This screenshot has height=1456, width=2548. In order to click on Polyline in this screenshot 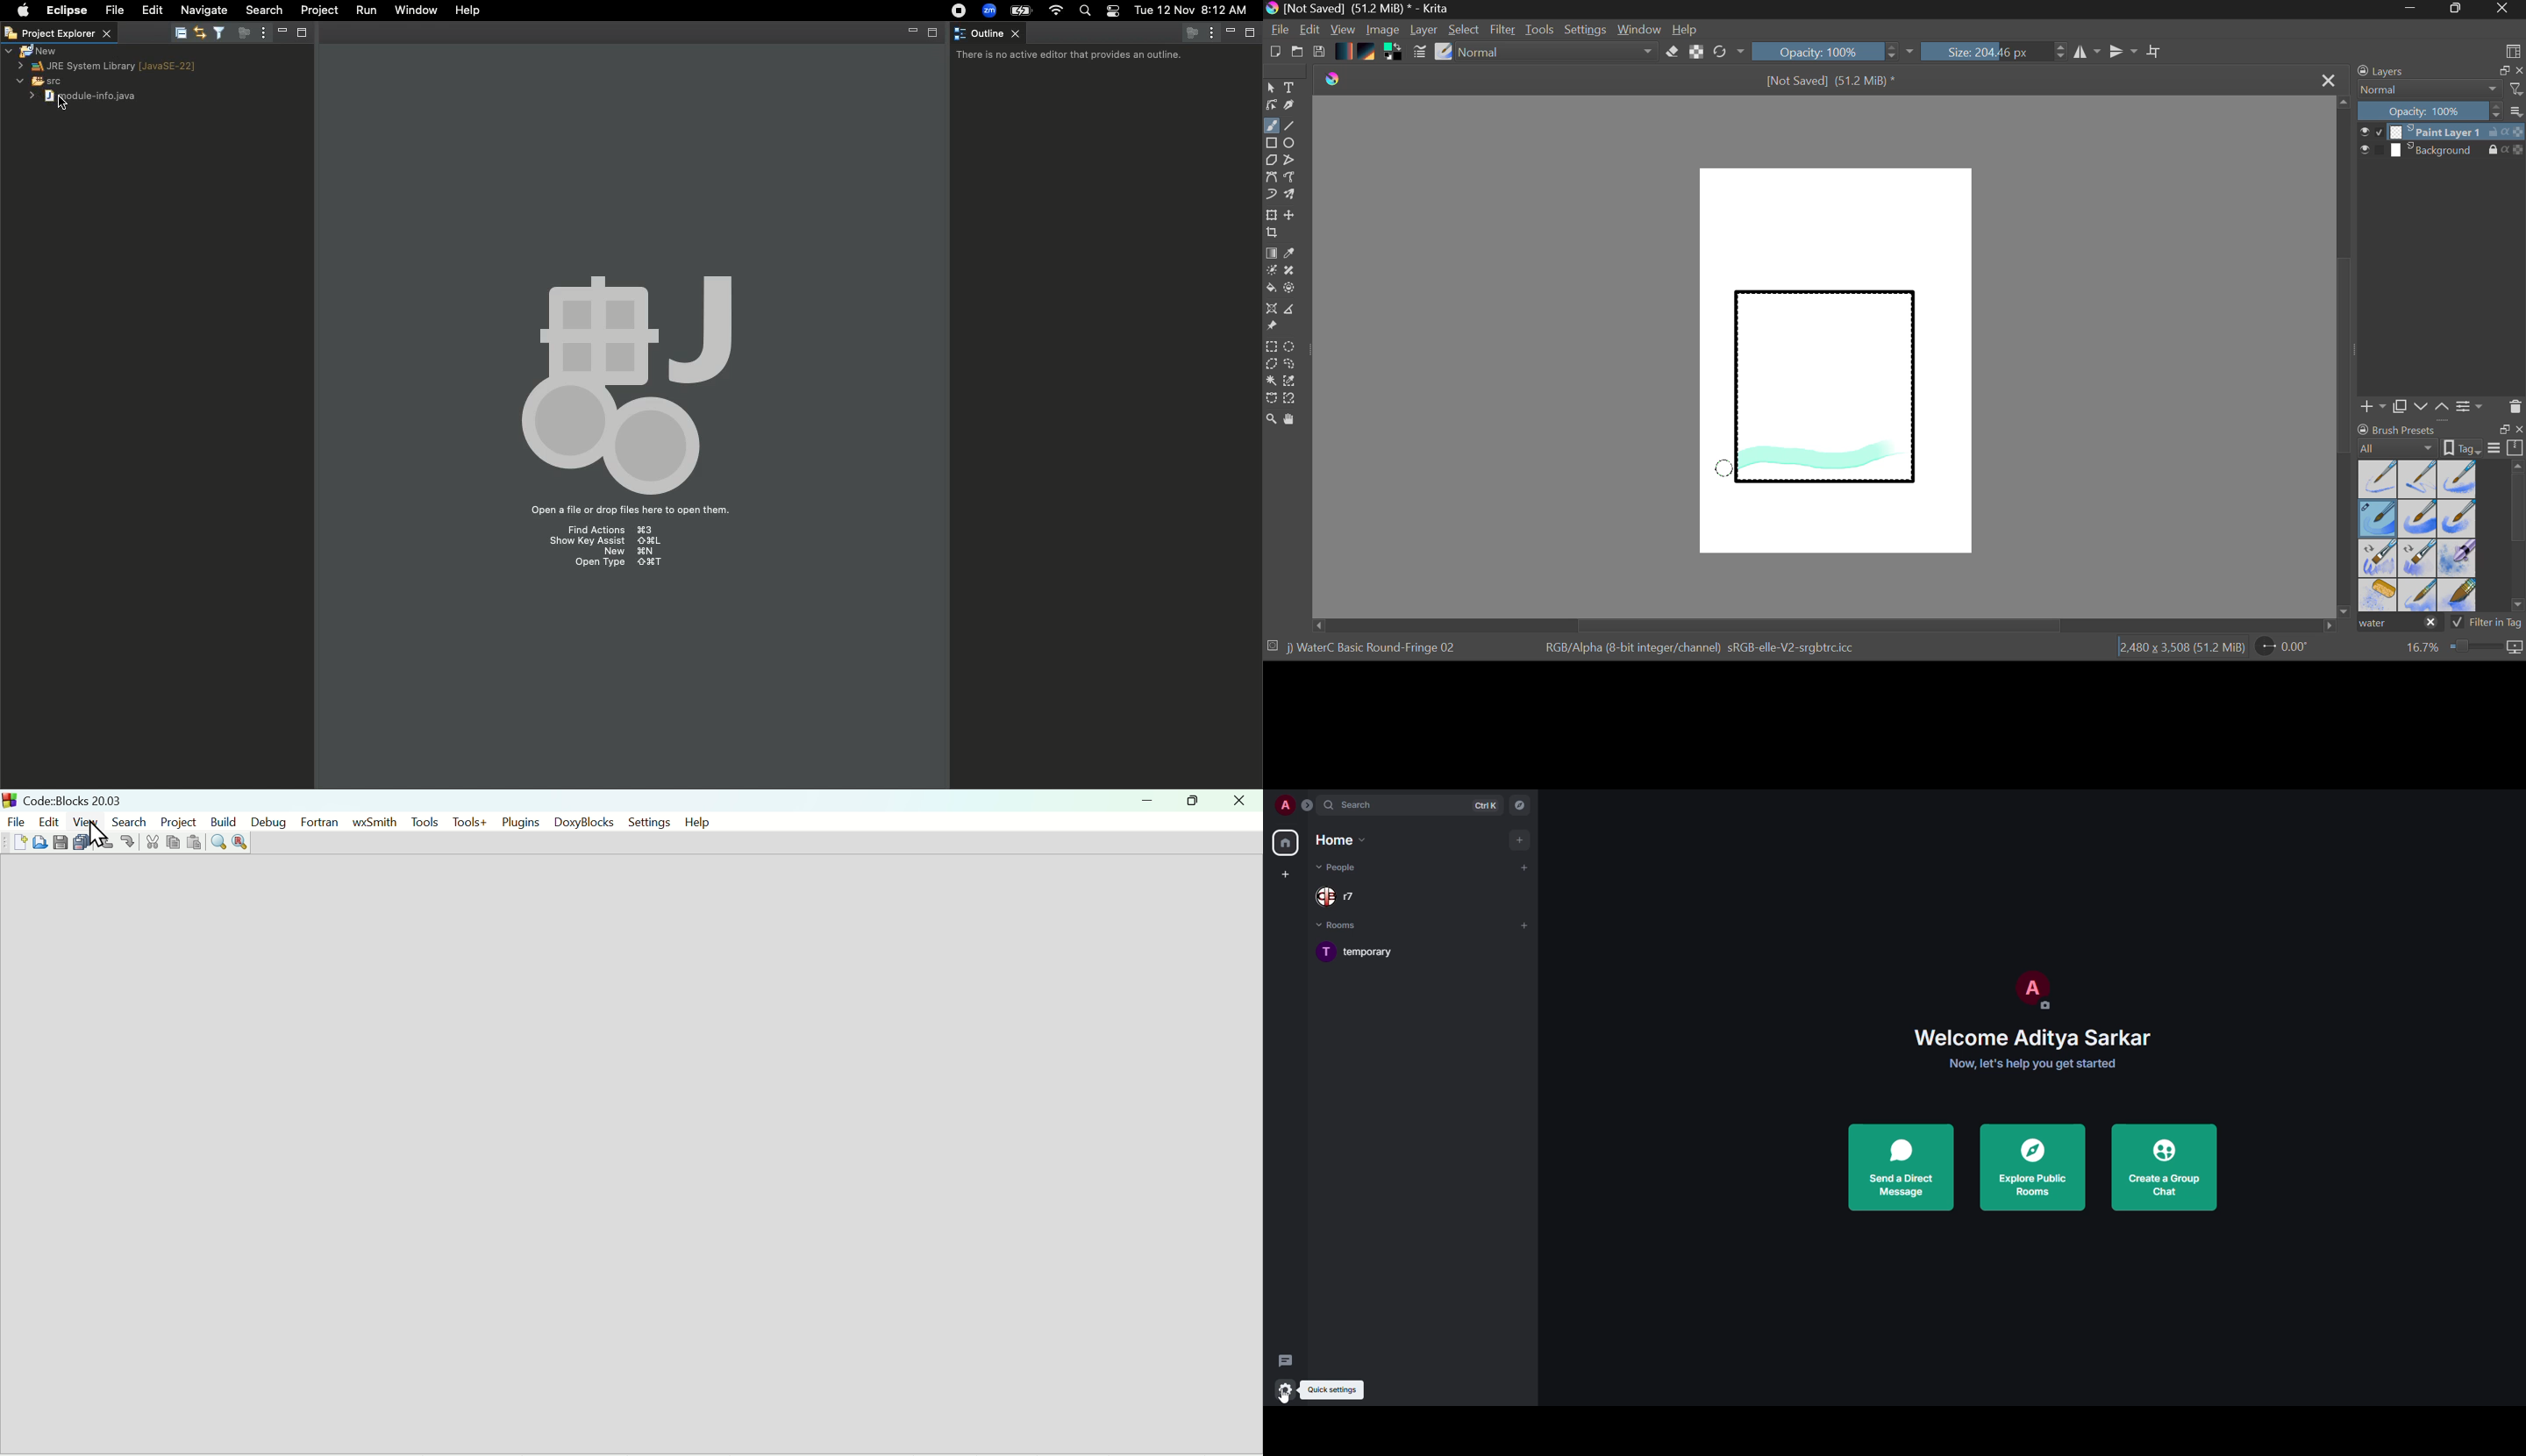, I will do `click(1291, 161)`.